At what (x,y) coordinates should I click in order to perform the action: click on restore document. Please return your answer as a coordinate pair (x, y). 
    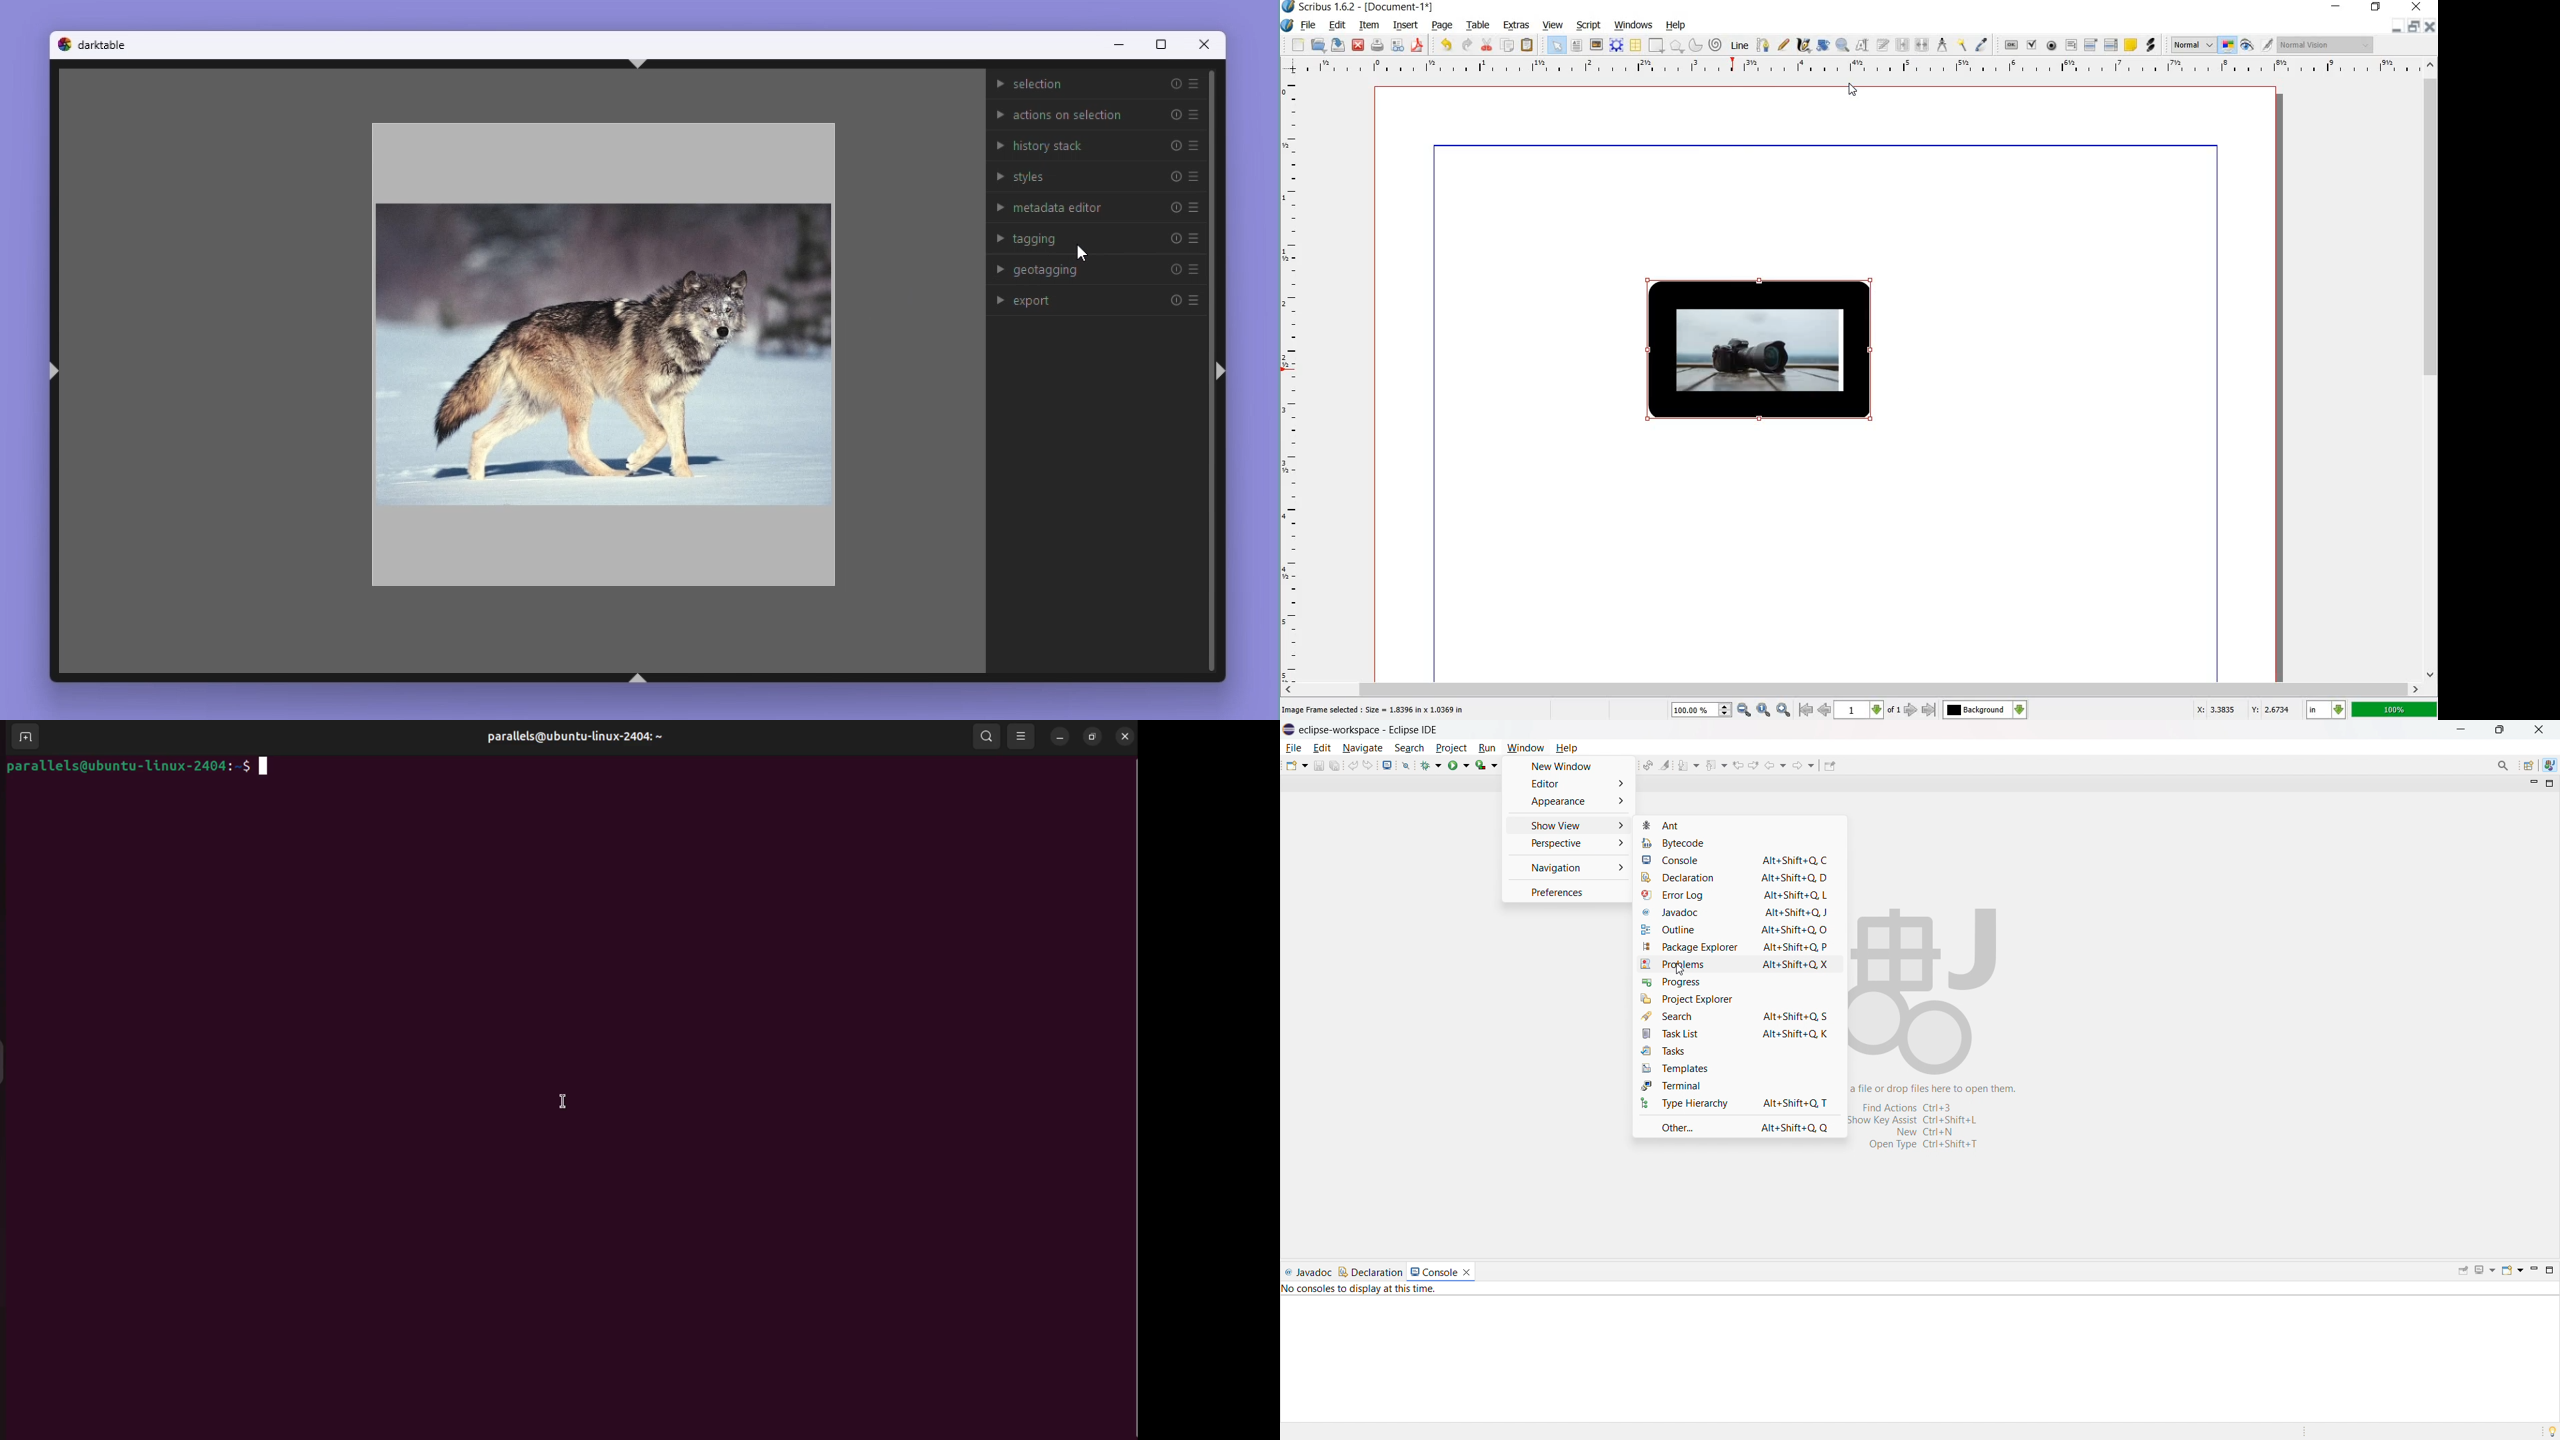
    Looking at the image, I should click on (2415, 26).